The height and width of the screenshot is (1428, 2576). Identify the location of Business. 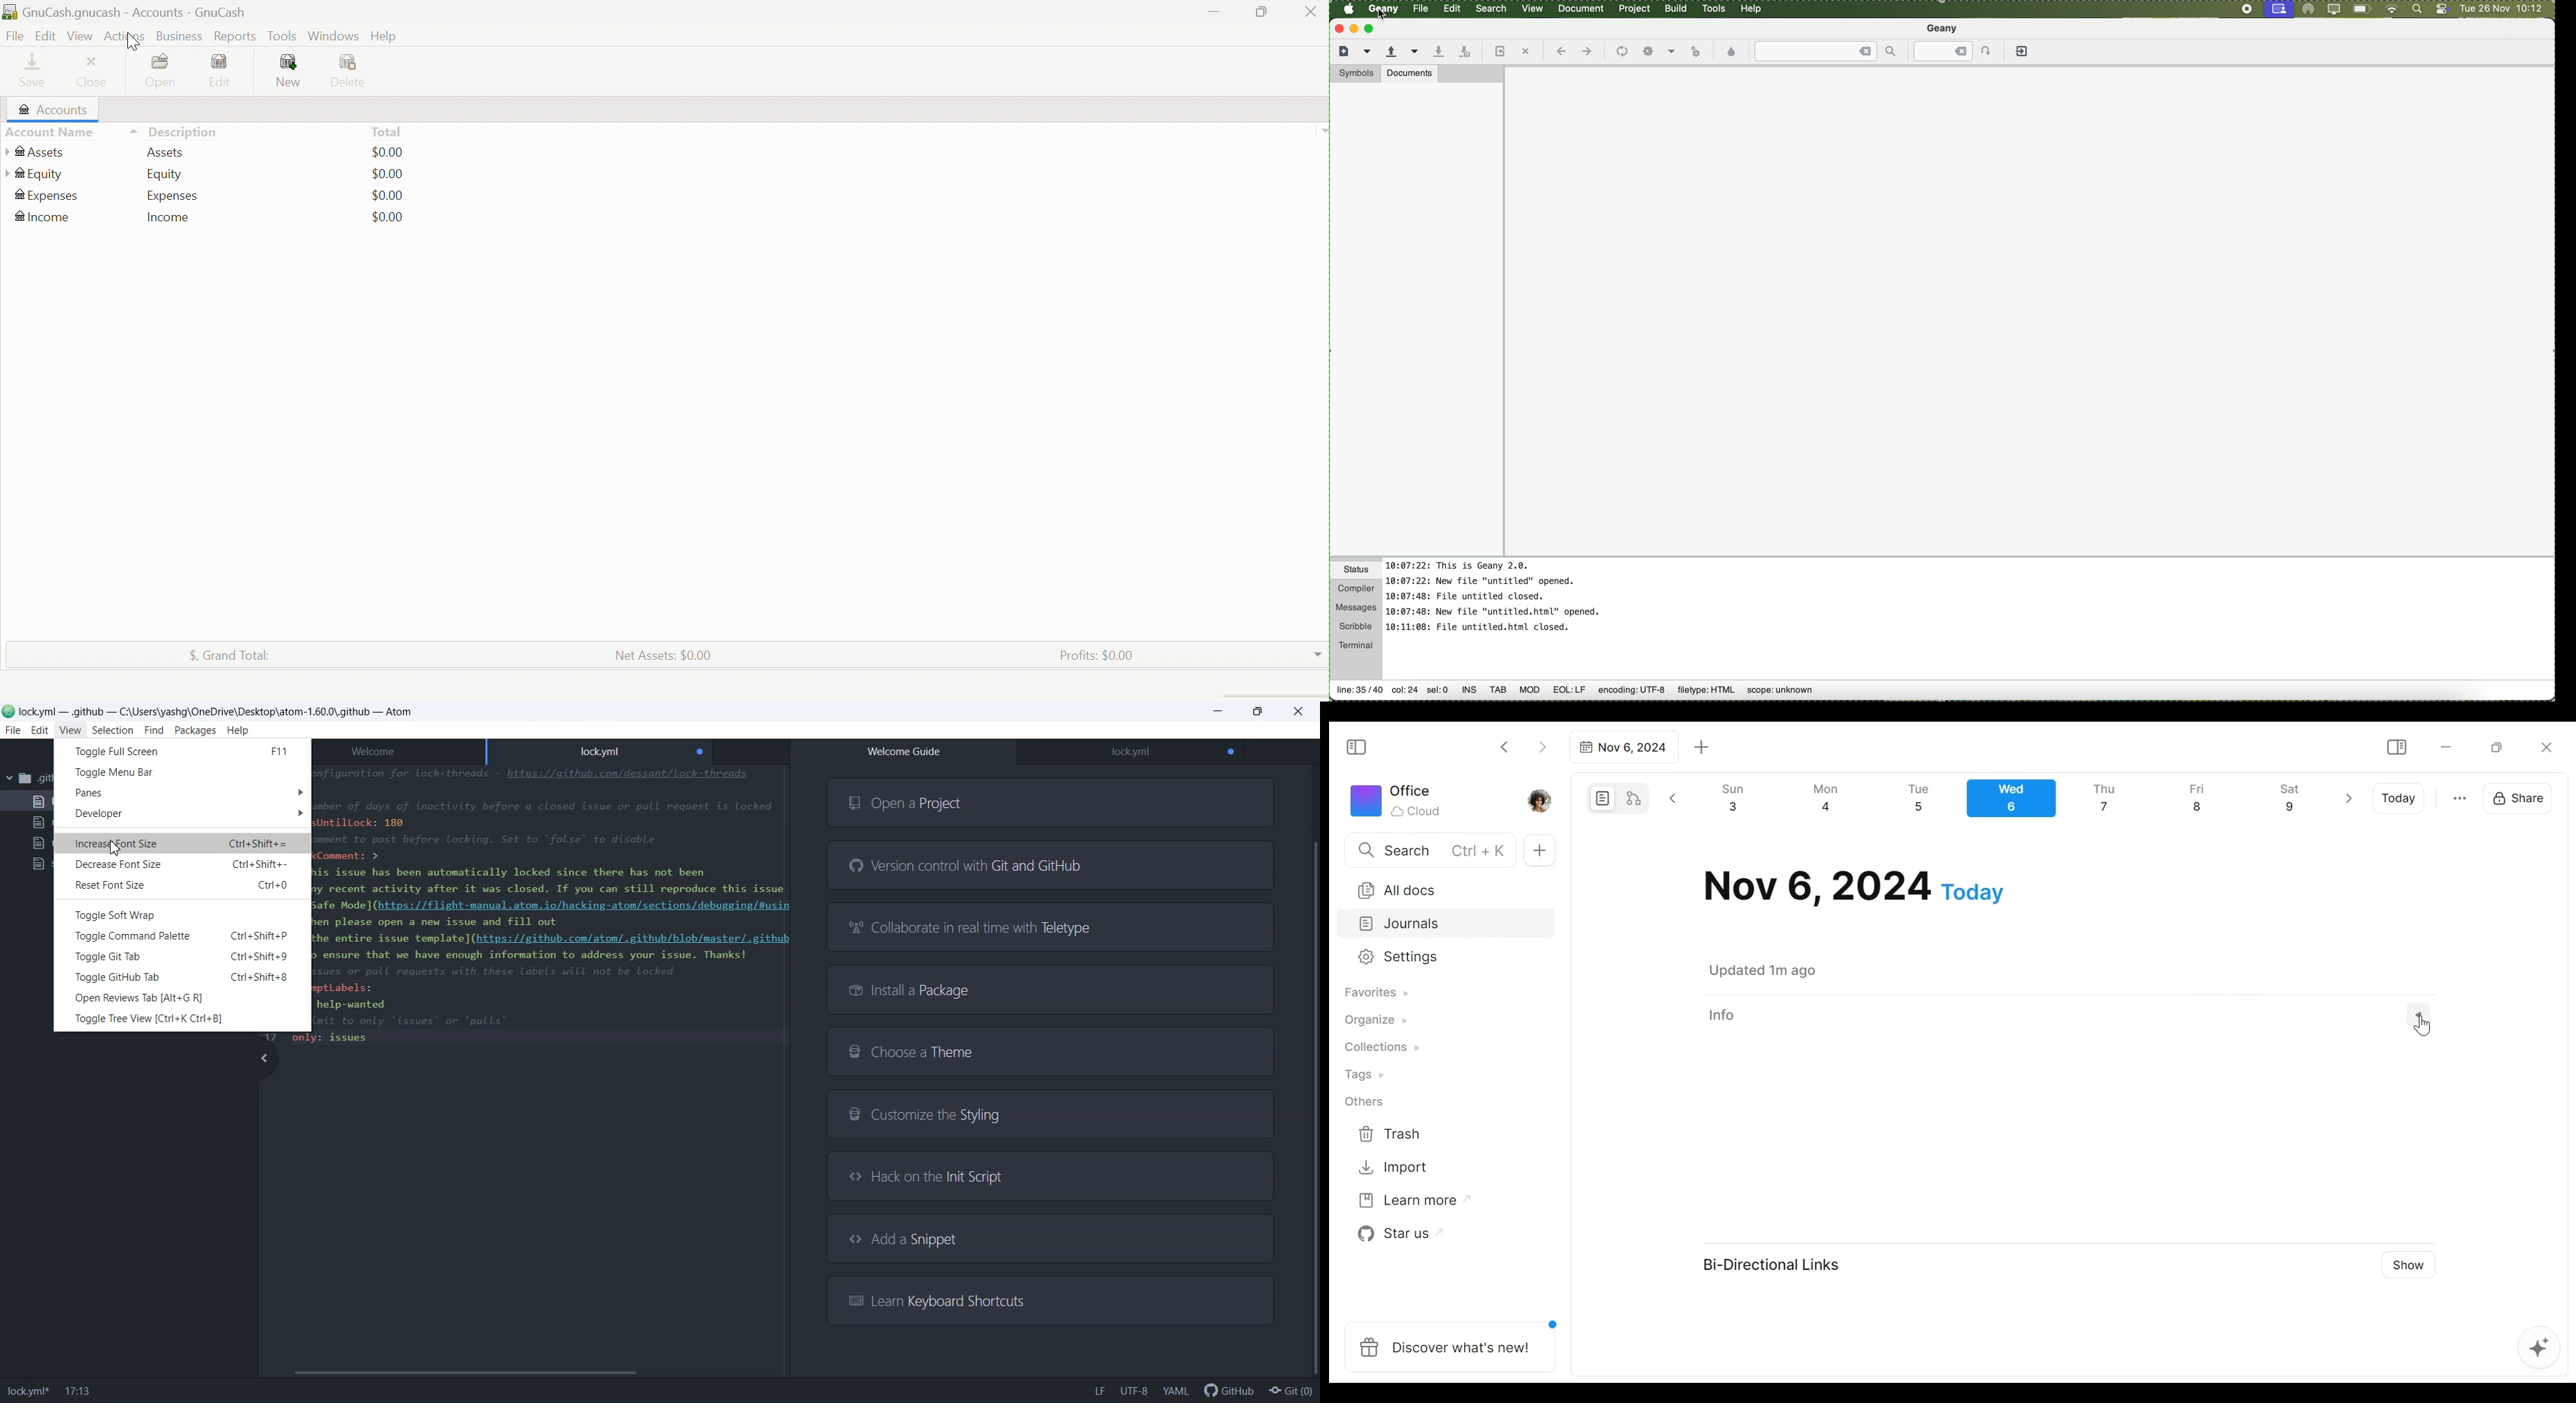
(180, 37).